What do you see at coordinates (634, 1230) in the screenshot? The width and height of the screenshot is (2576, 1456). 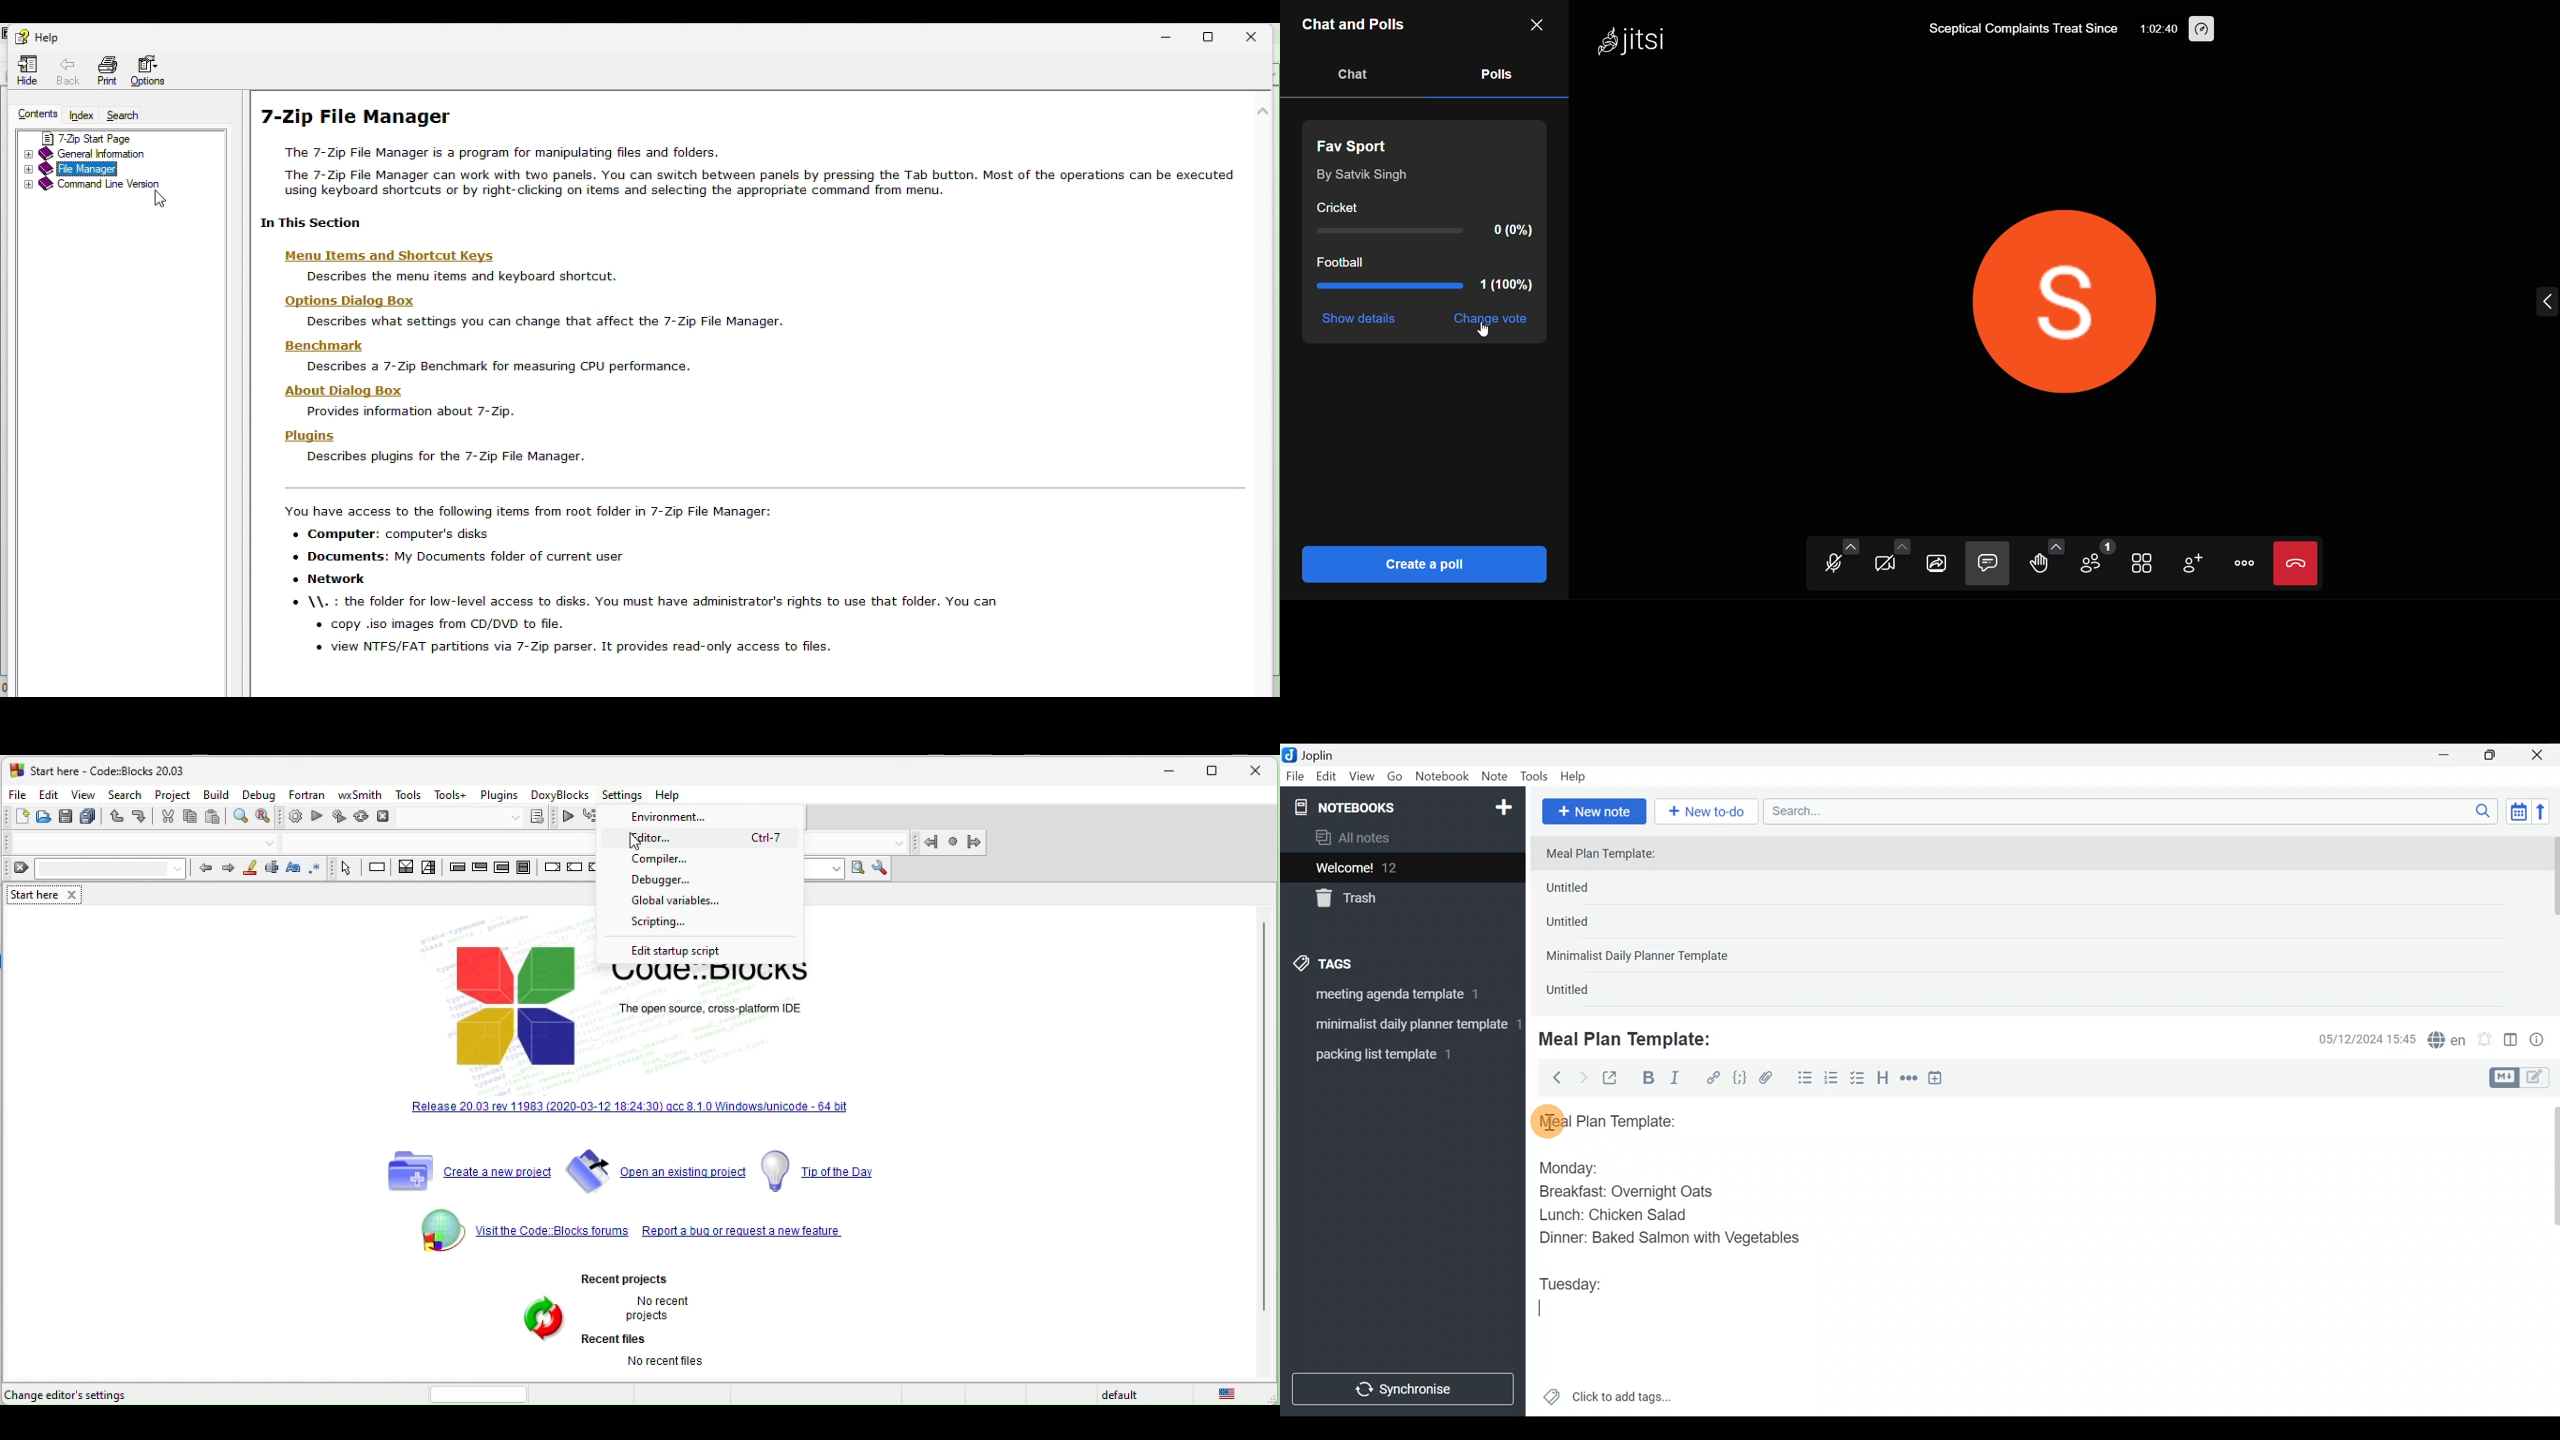 I see `visit the code blocks forums repeot a bug or request a new feature` at bounding box center [634, 1230].